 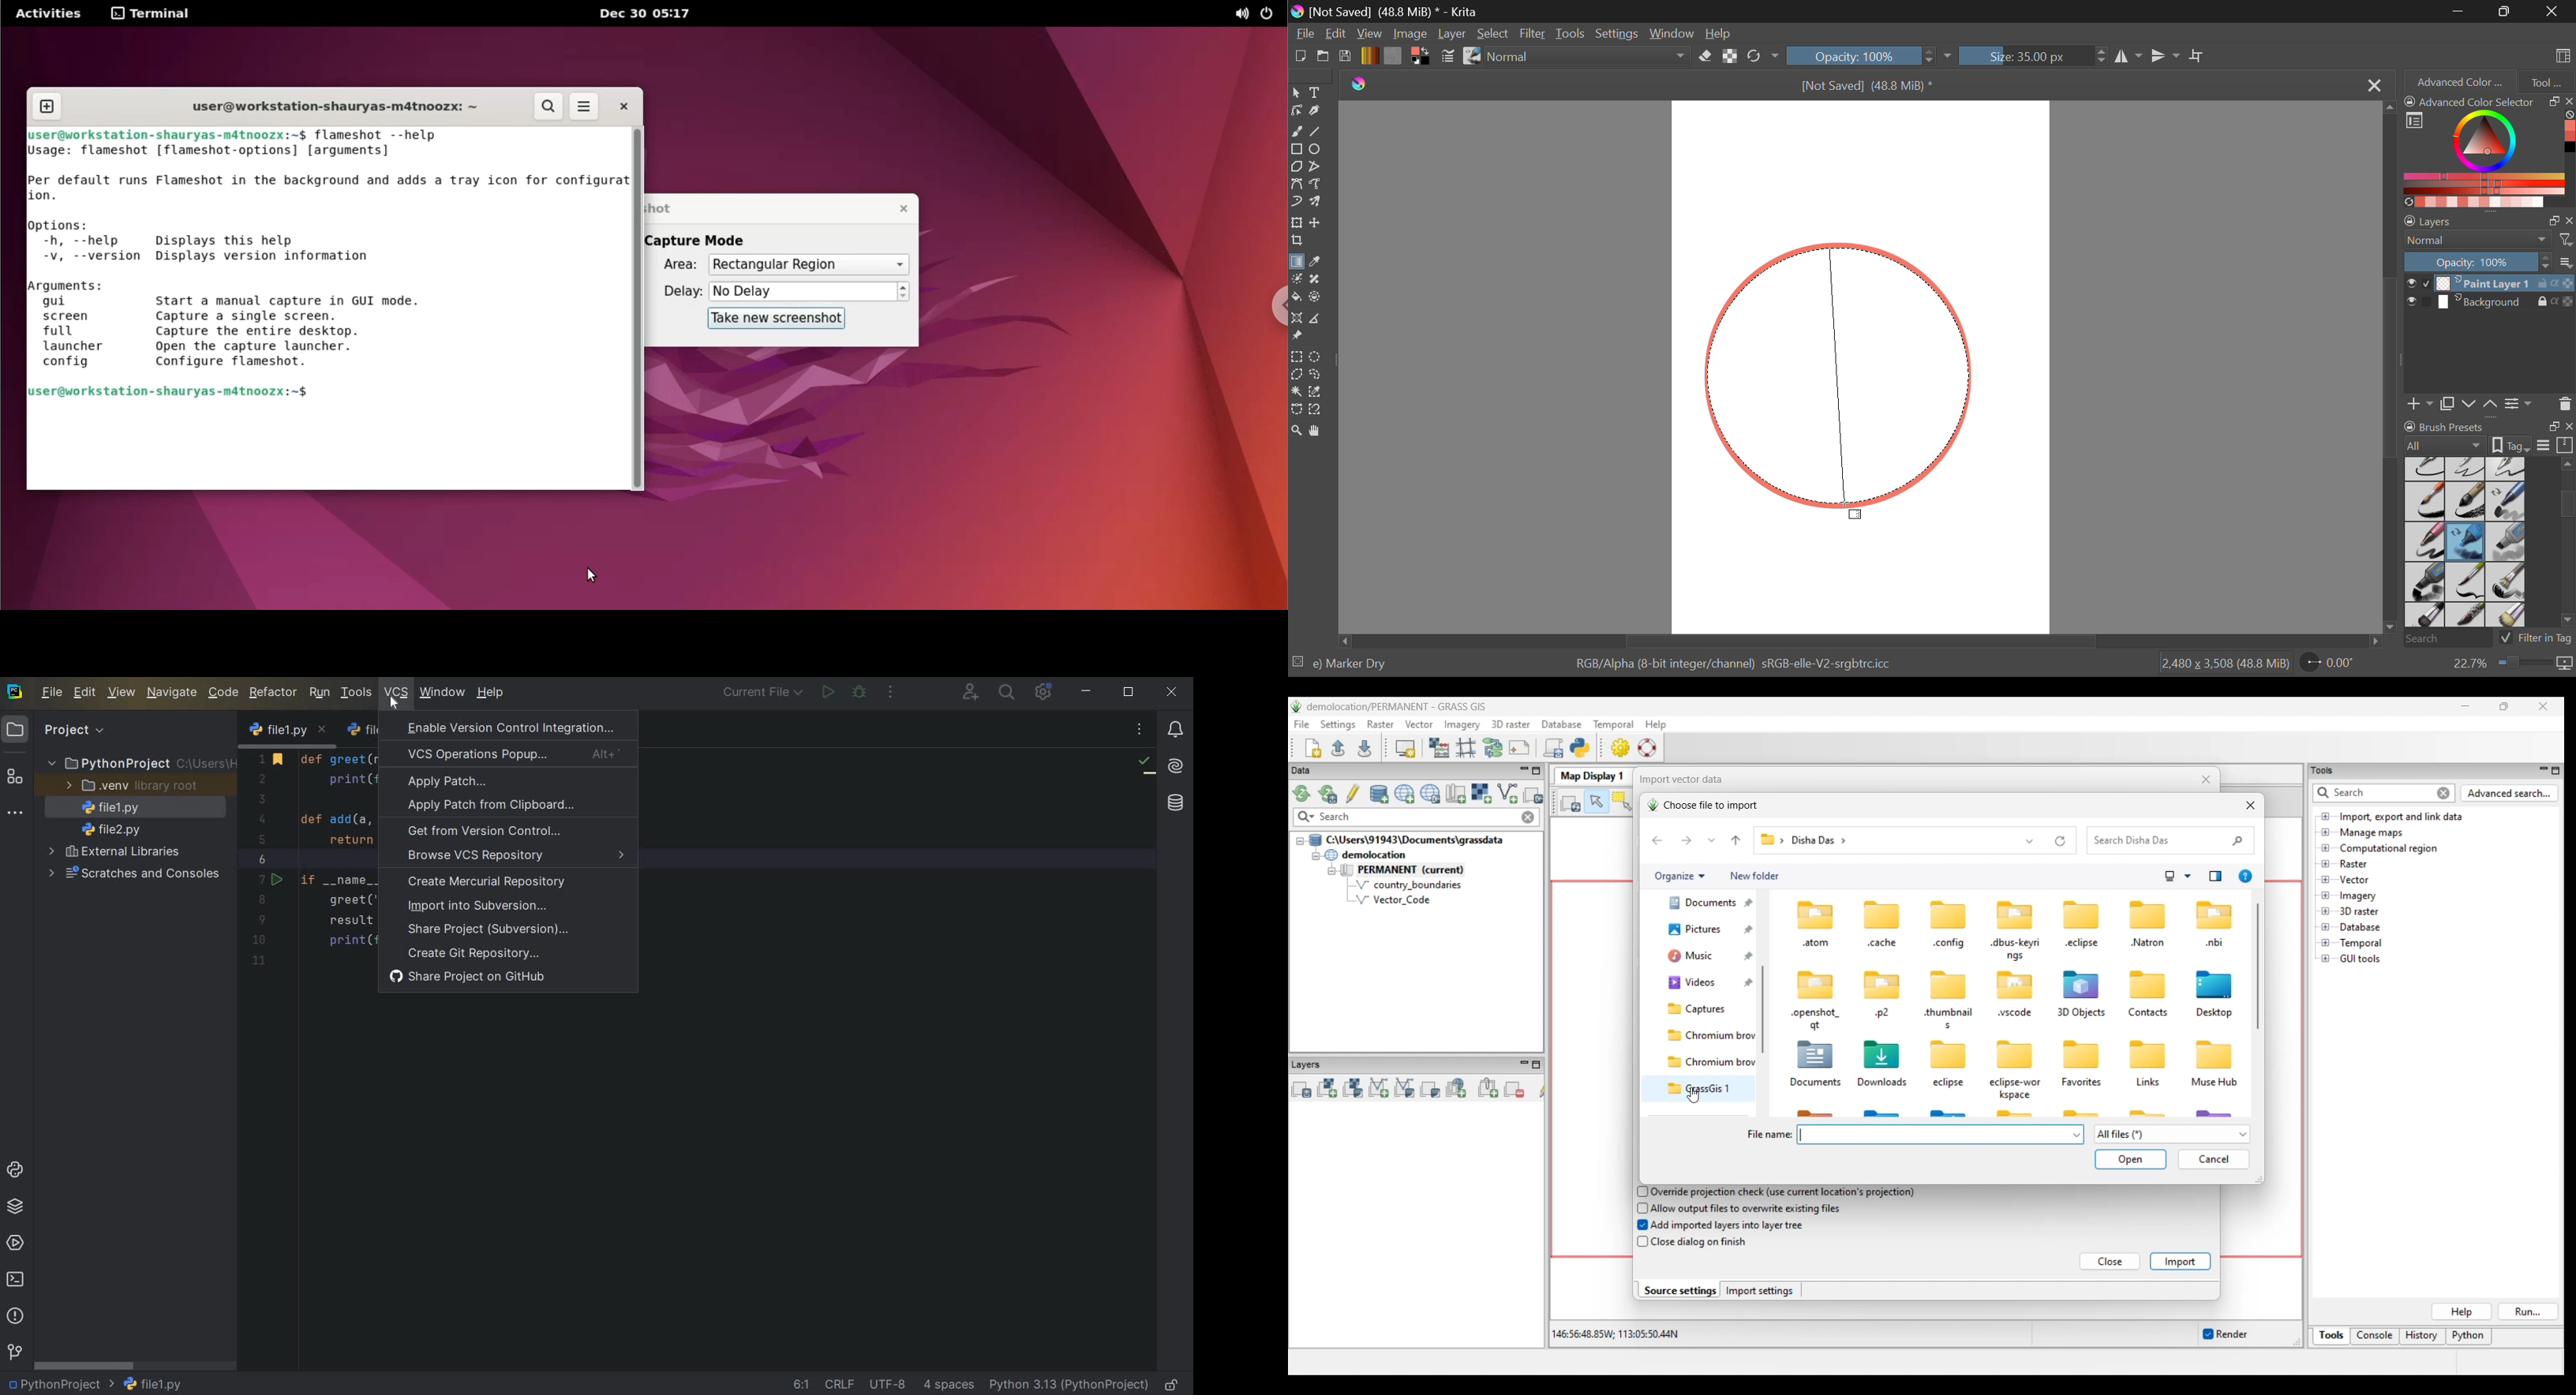 What do you see at coordinates (2508, 583) in the screenshot?
I see `Bristles-2 Flat Rough` at bounding box center [2508, 583].